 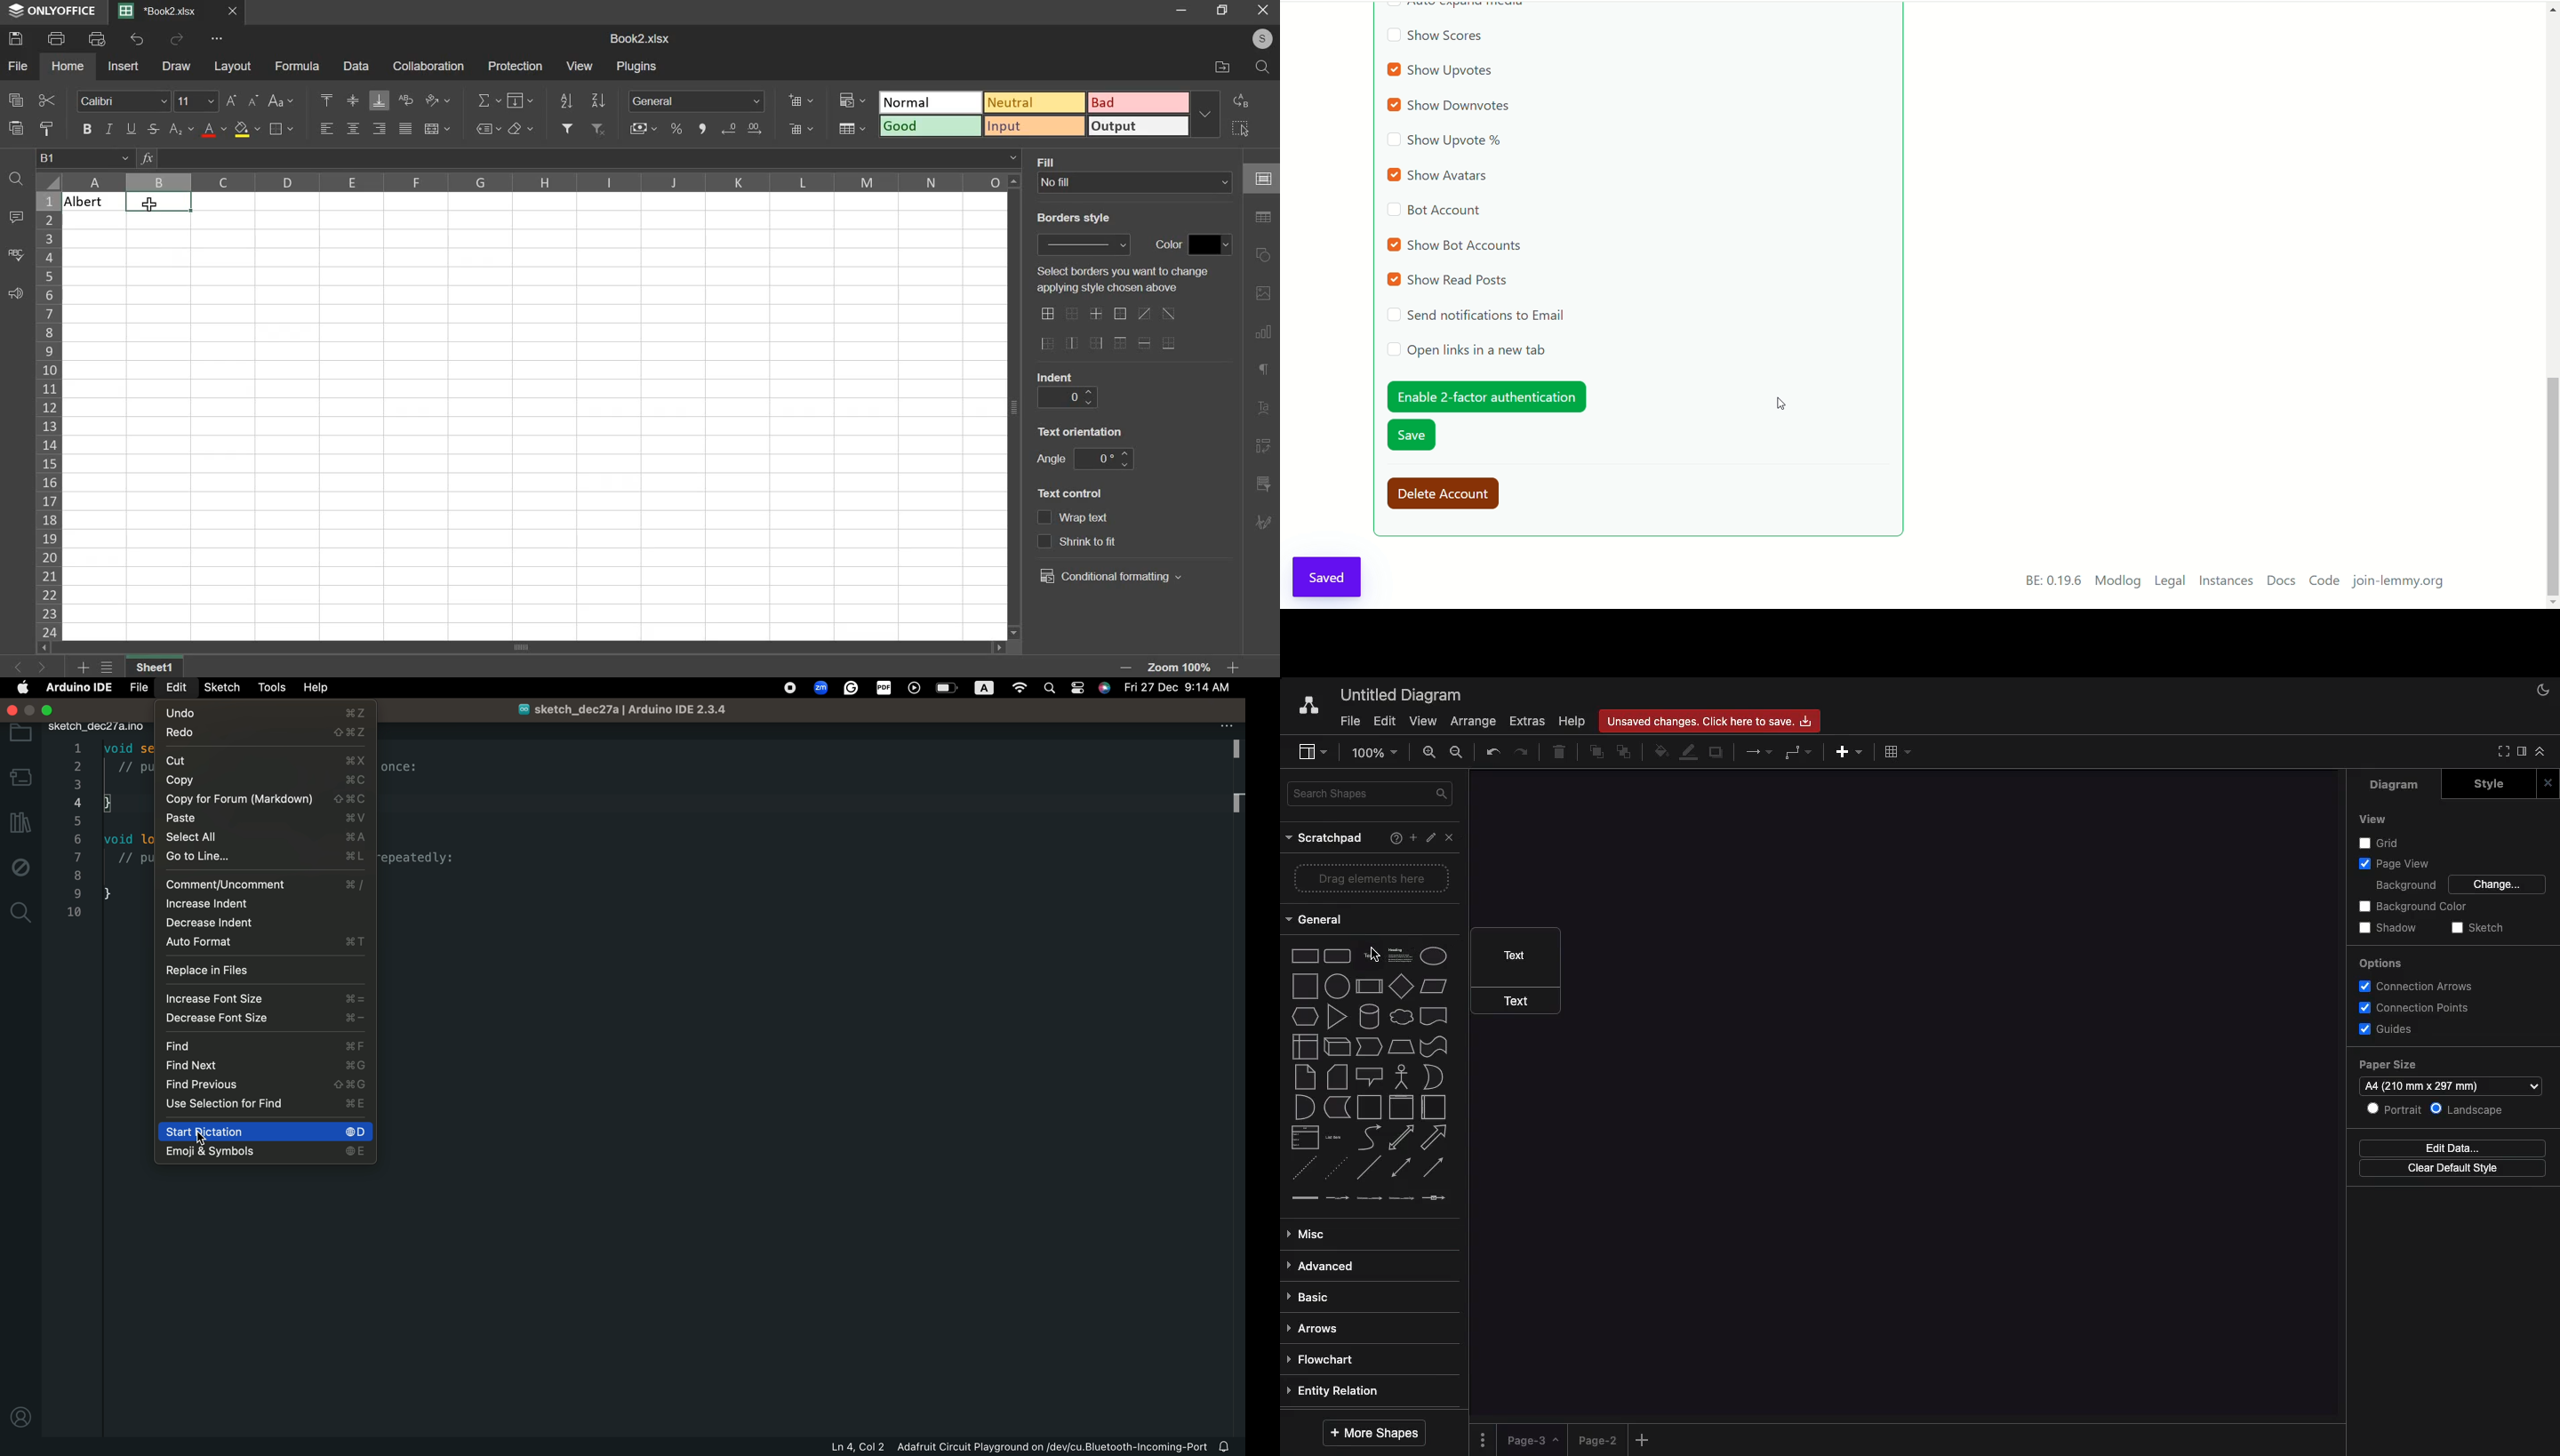 What do you see at coordinates (48, 414) in the screenshot?
I see `rows` at bounding box center [48, 414].